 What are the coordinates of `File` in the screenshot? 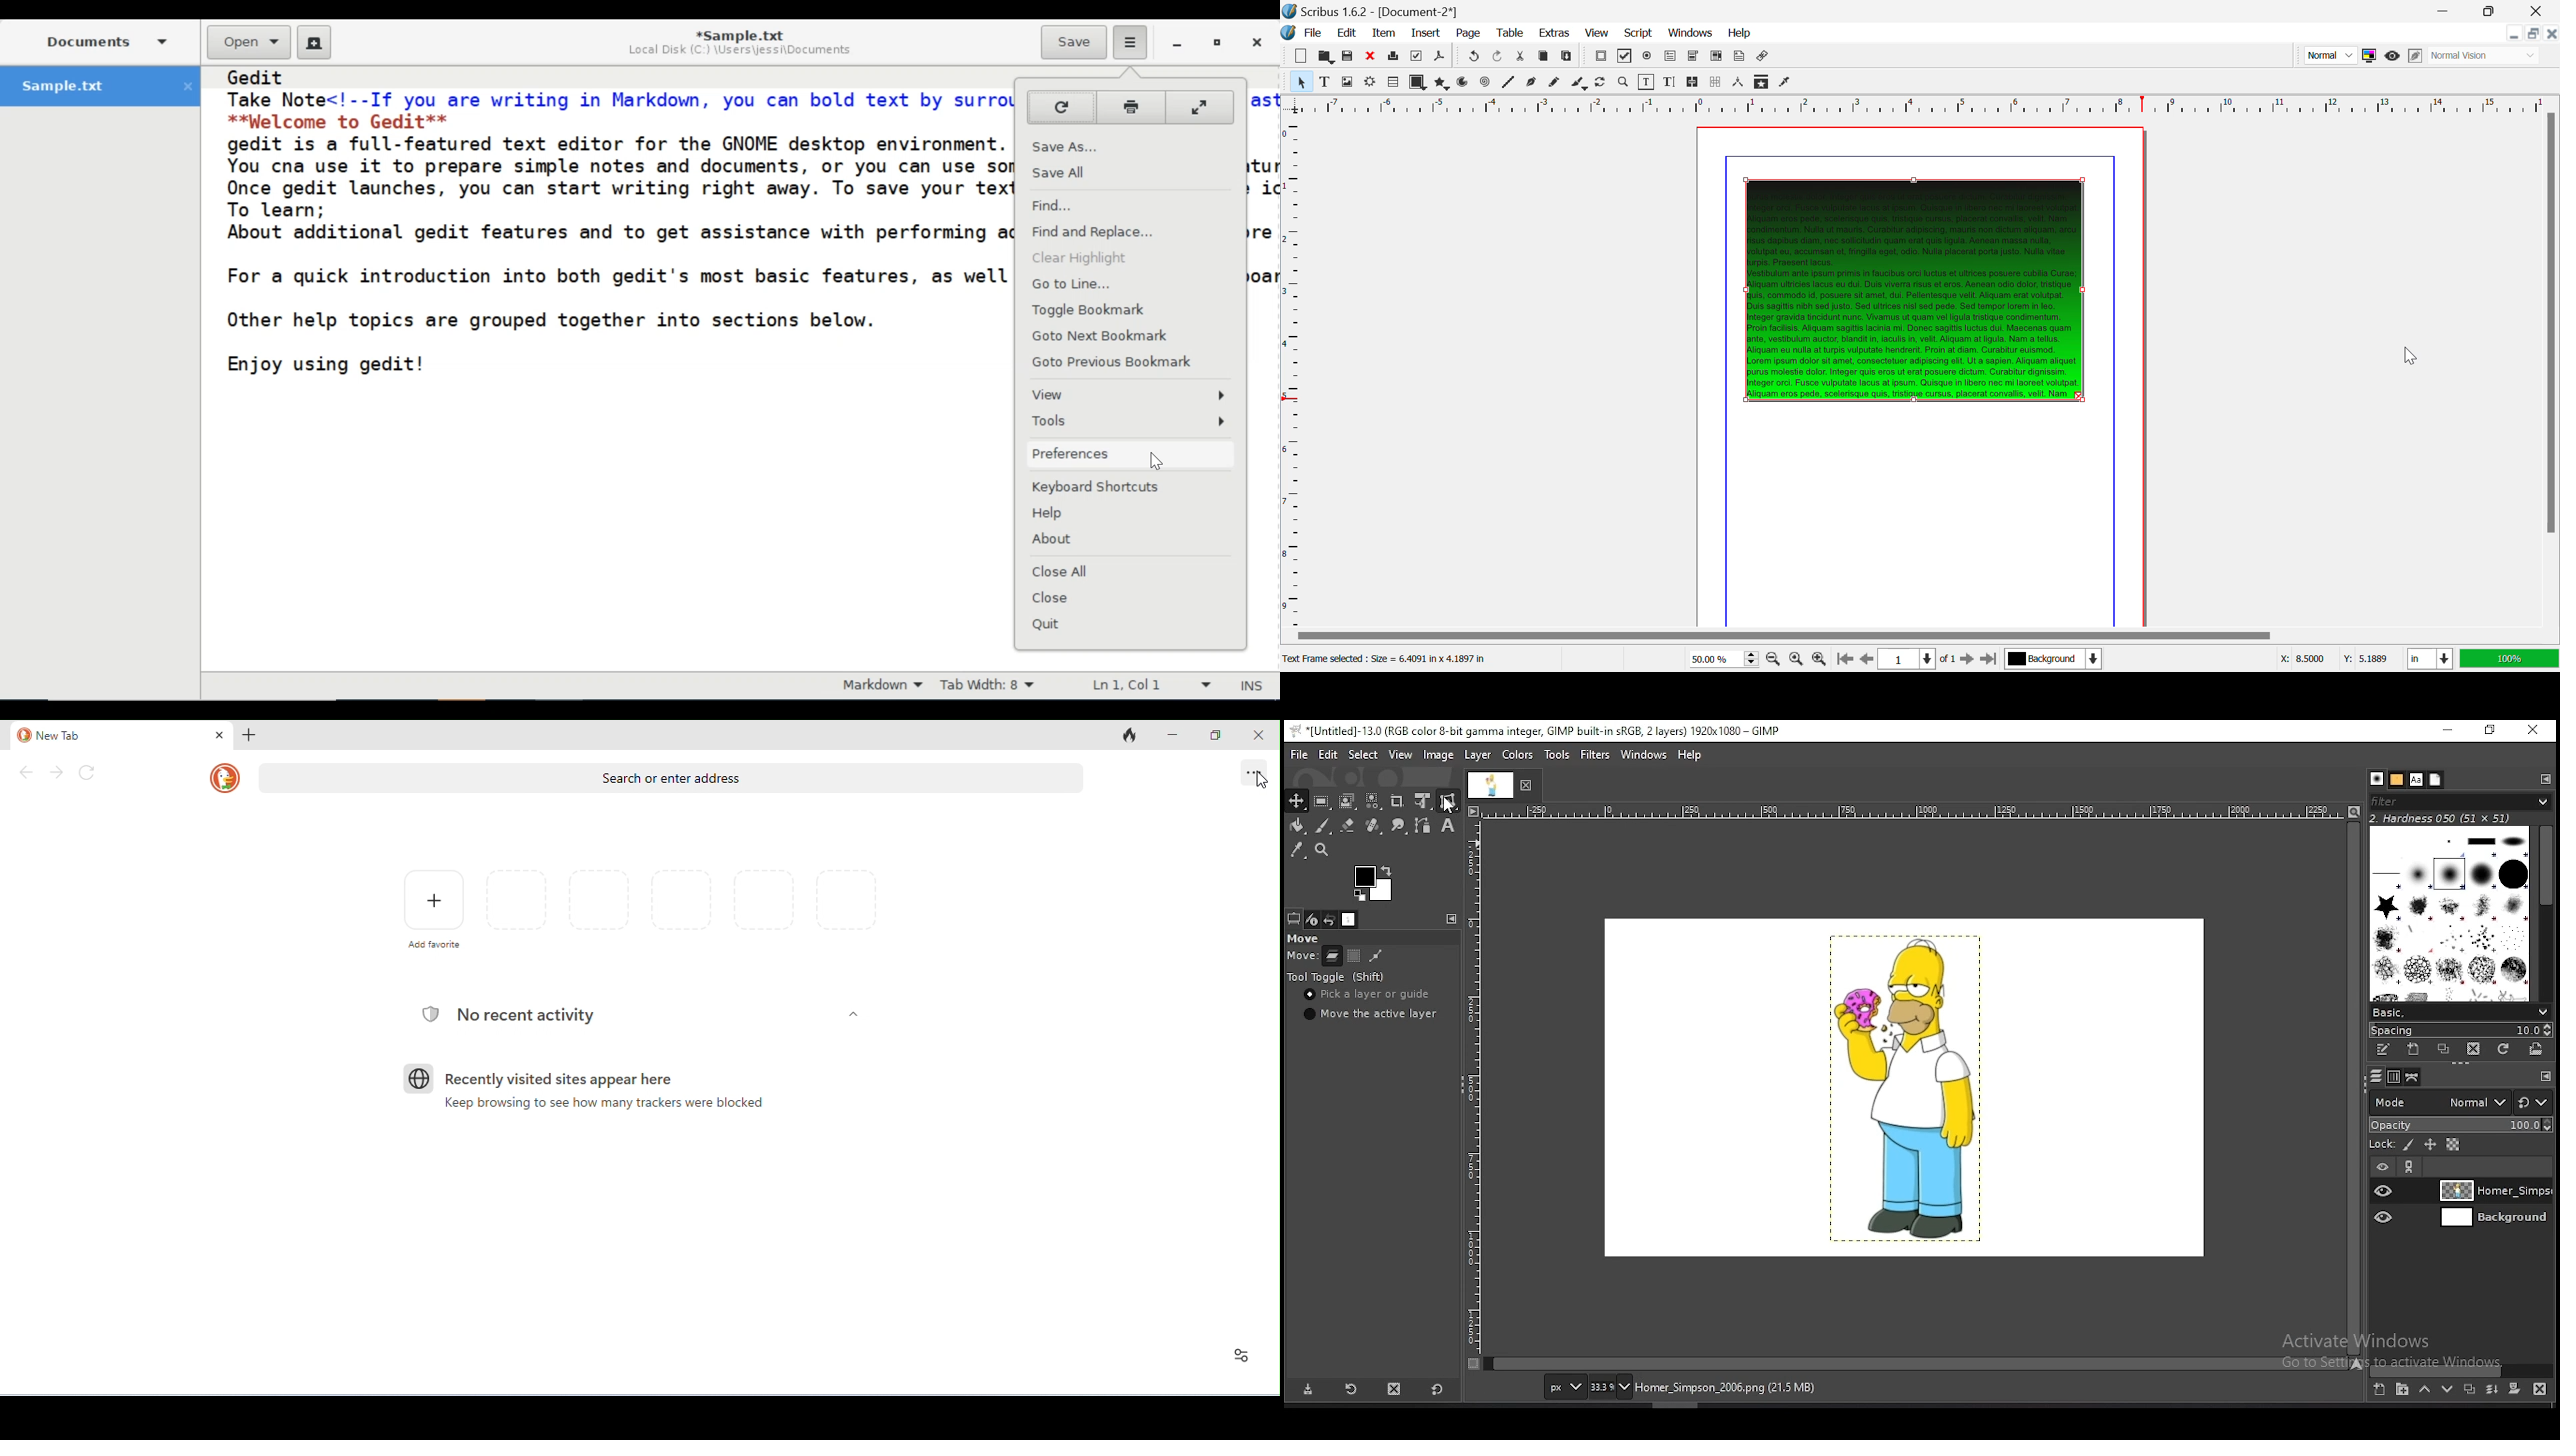 It's located at (1304, 33).